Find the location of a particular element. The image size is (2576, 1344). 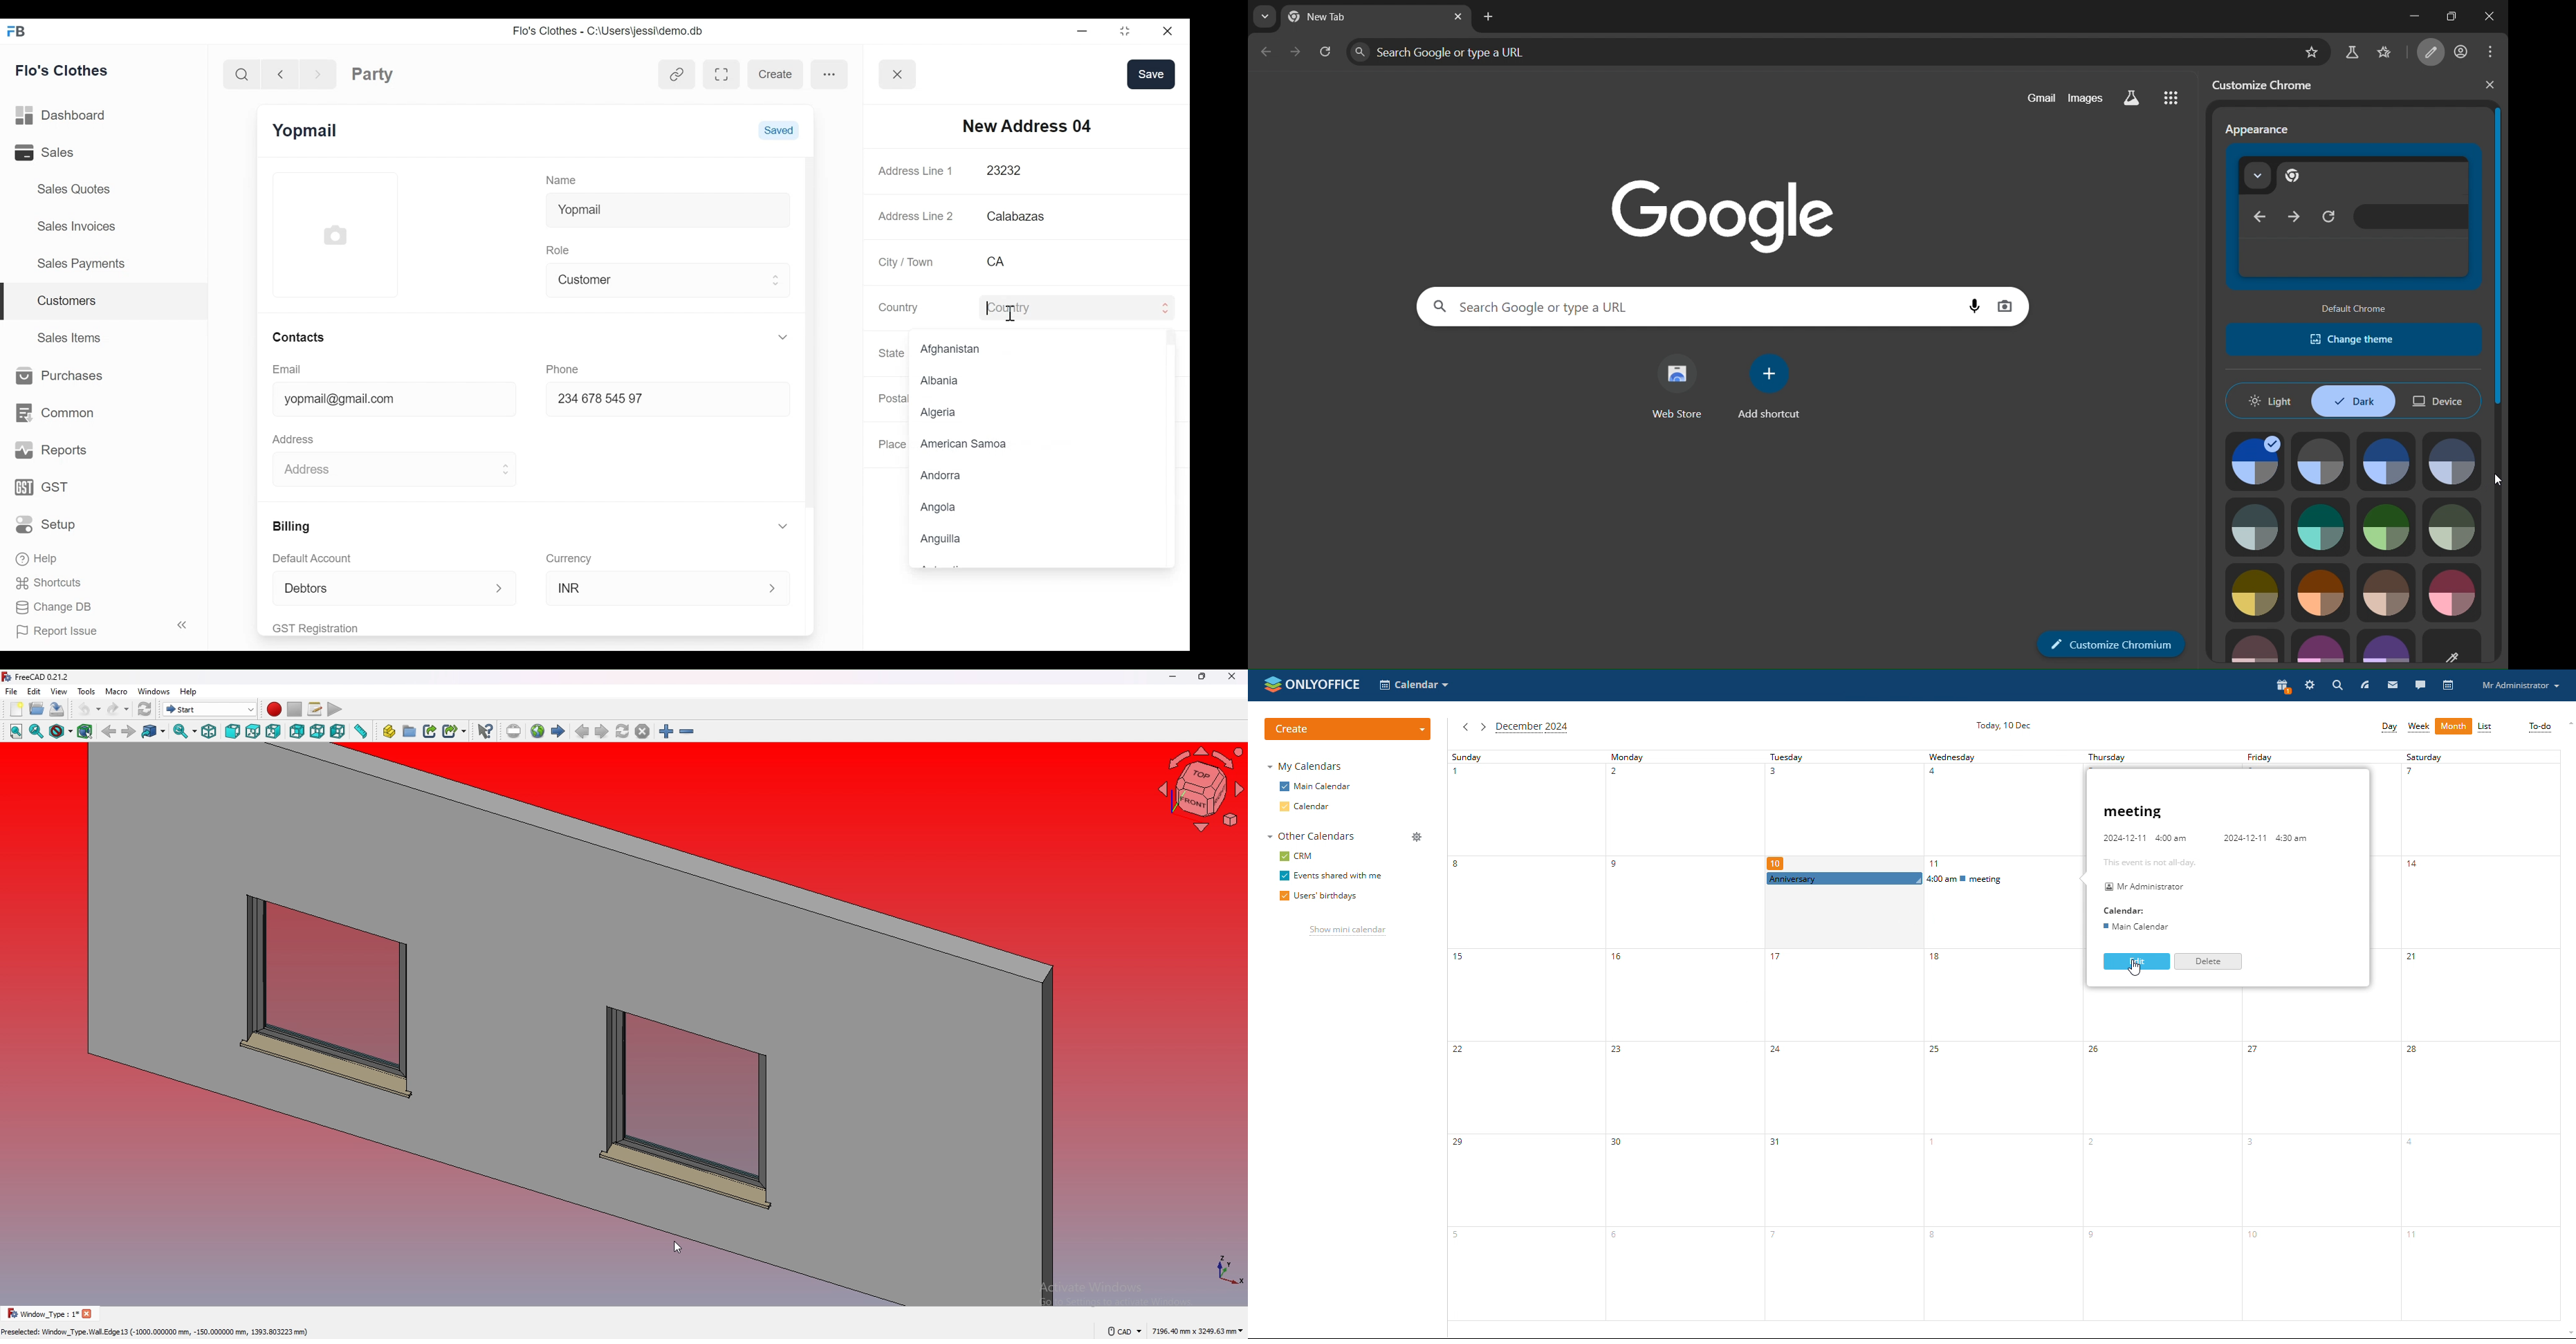

Customers is located at coordinates (105, 302).